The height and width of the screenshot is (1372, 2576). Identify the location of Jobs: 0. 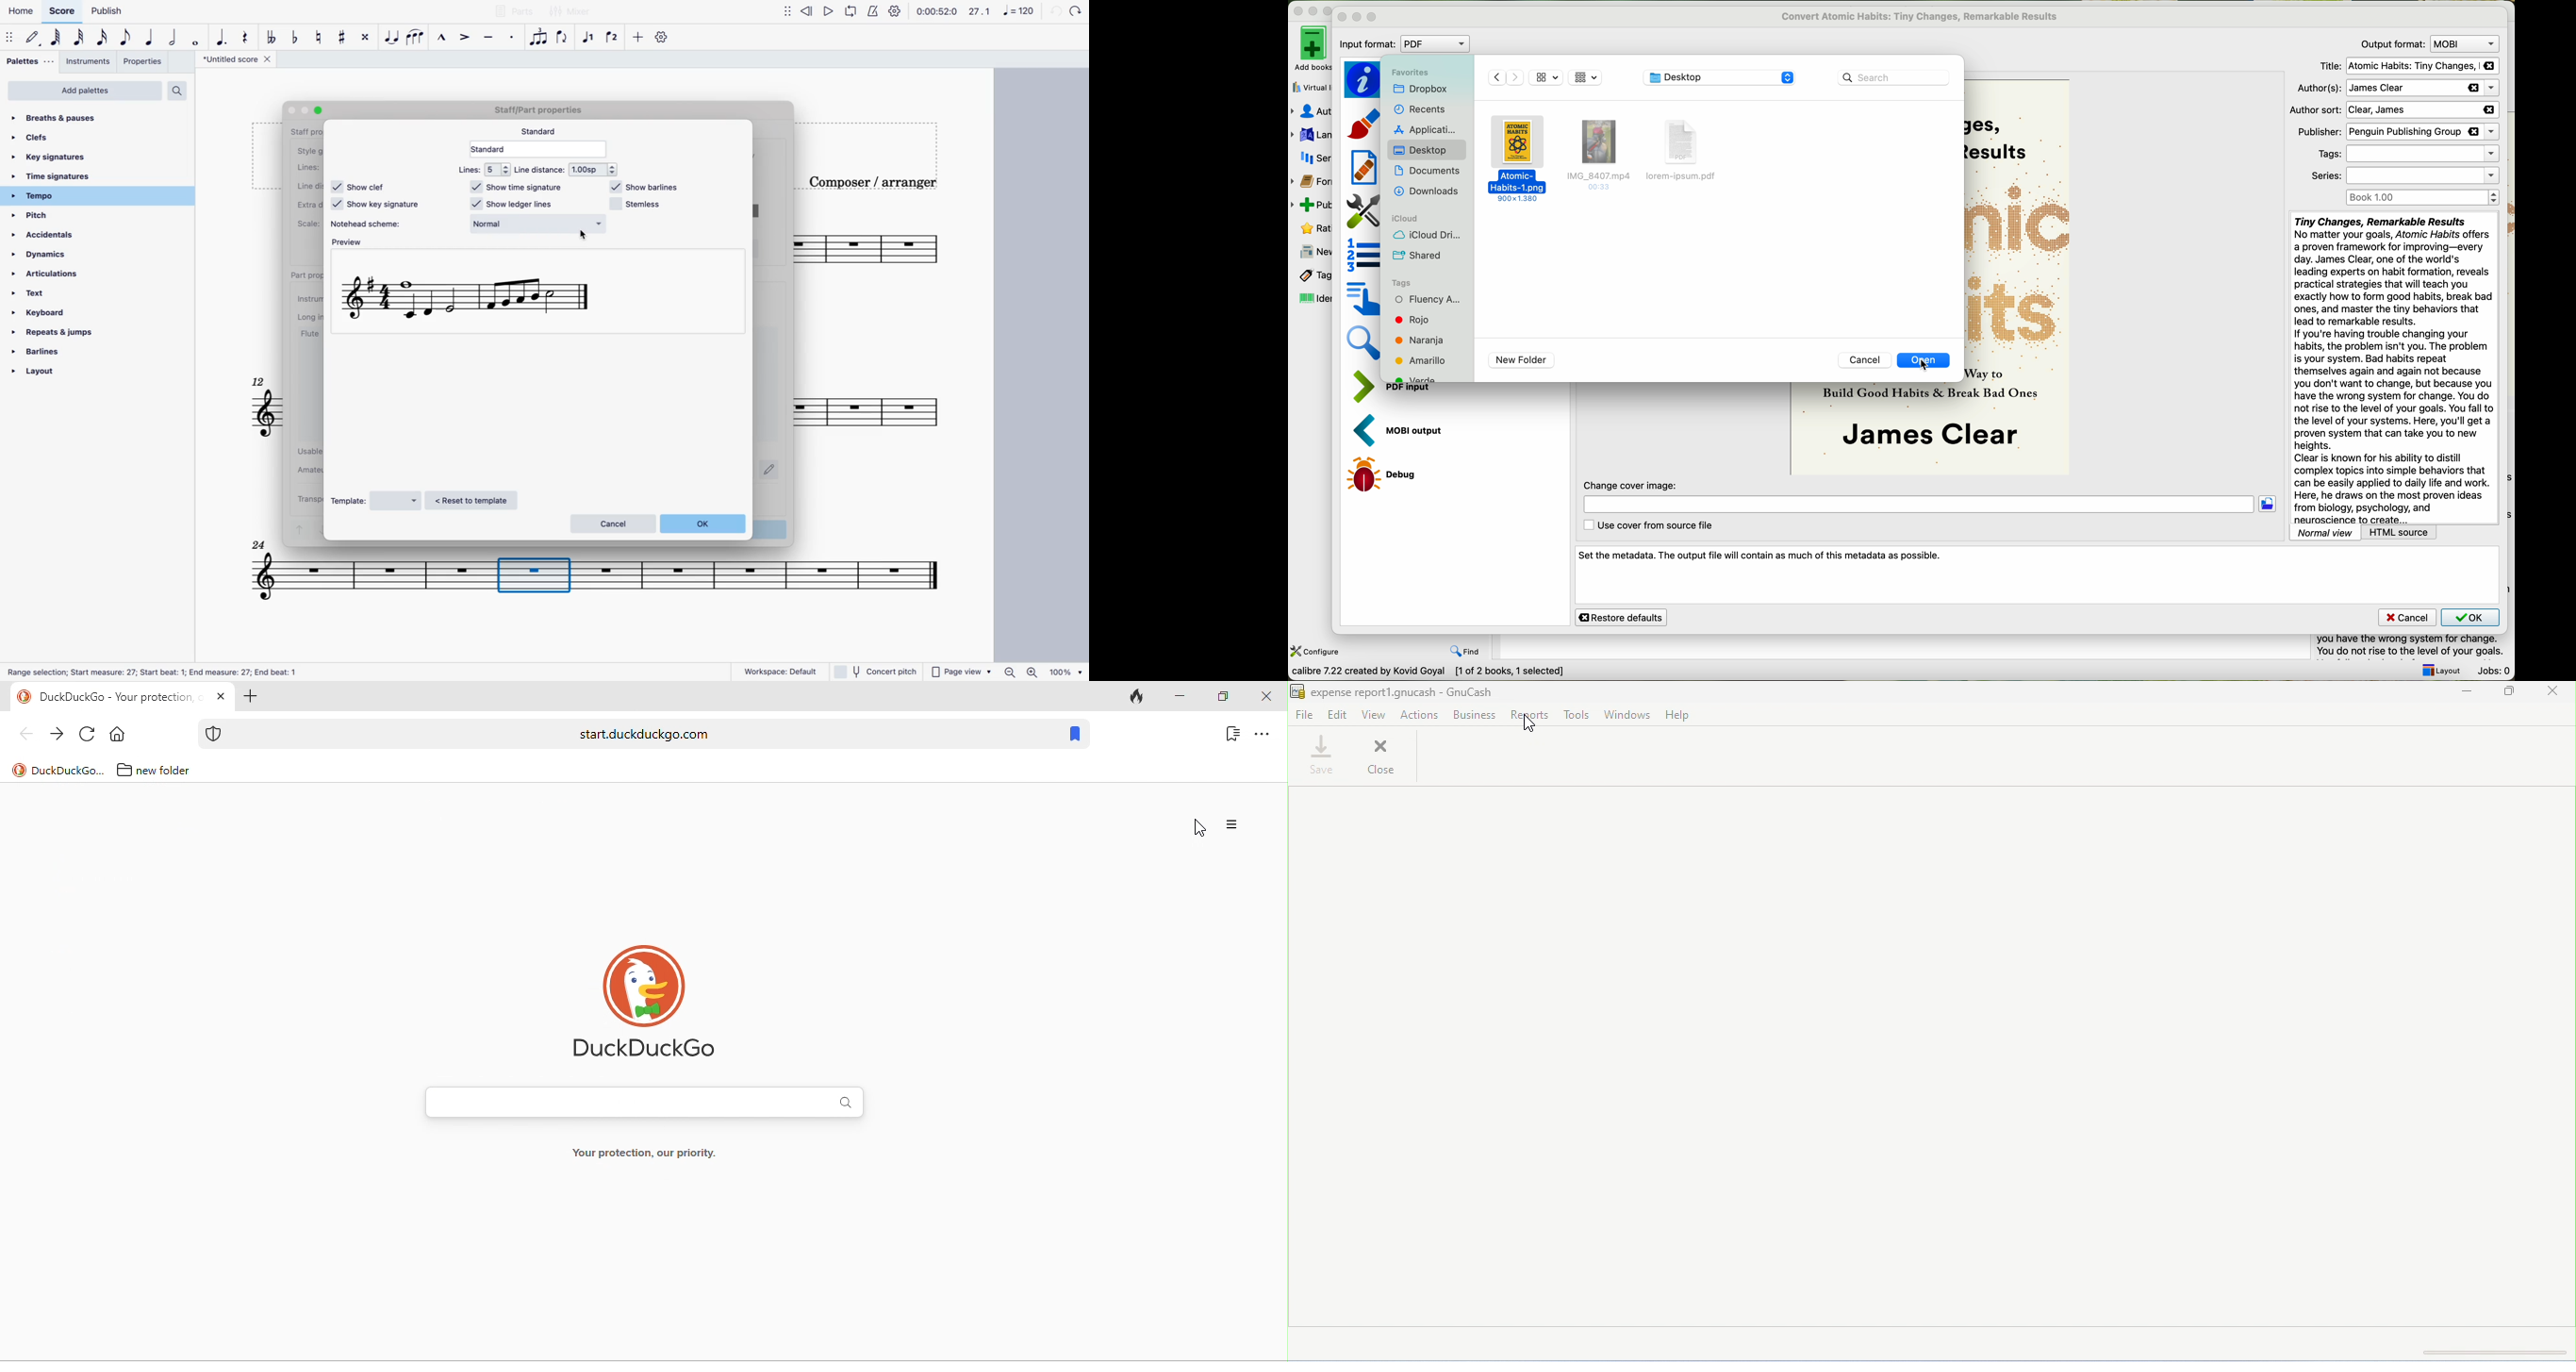
(2494, 671).